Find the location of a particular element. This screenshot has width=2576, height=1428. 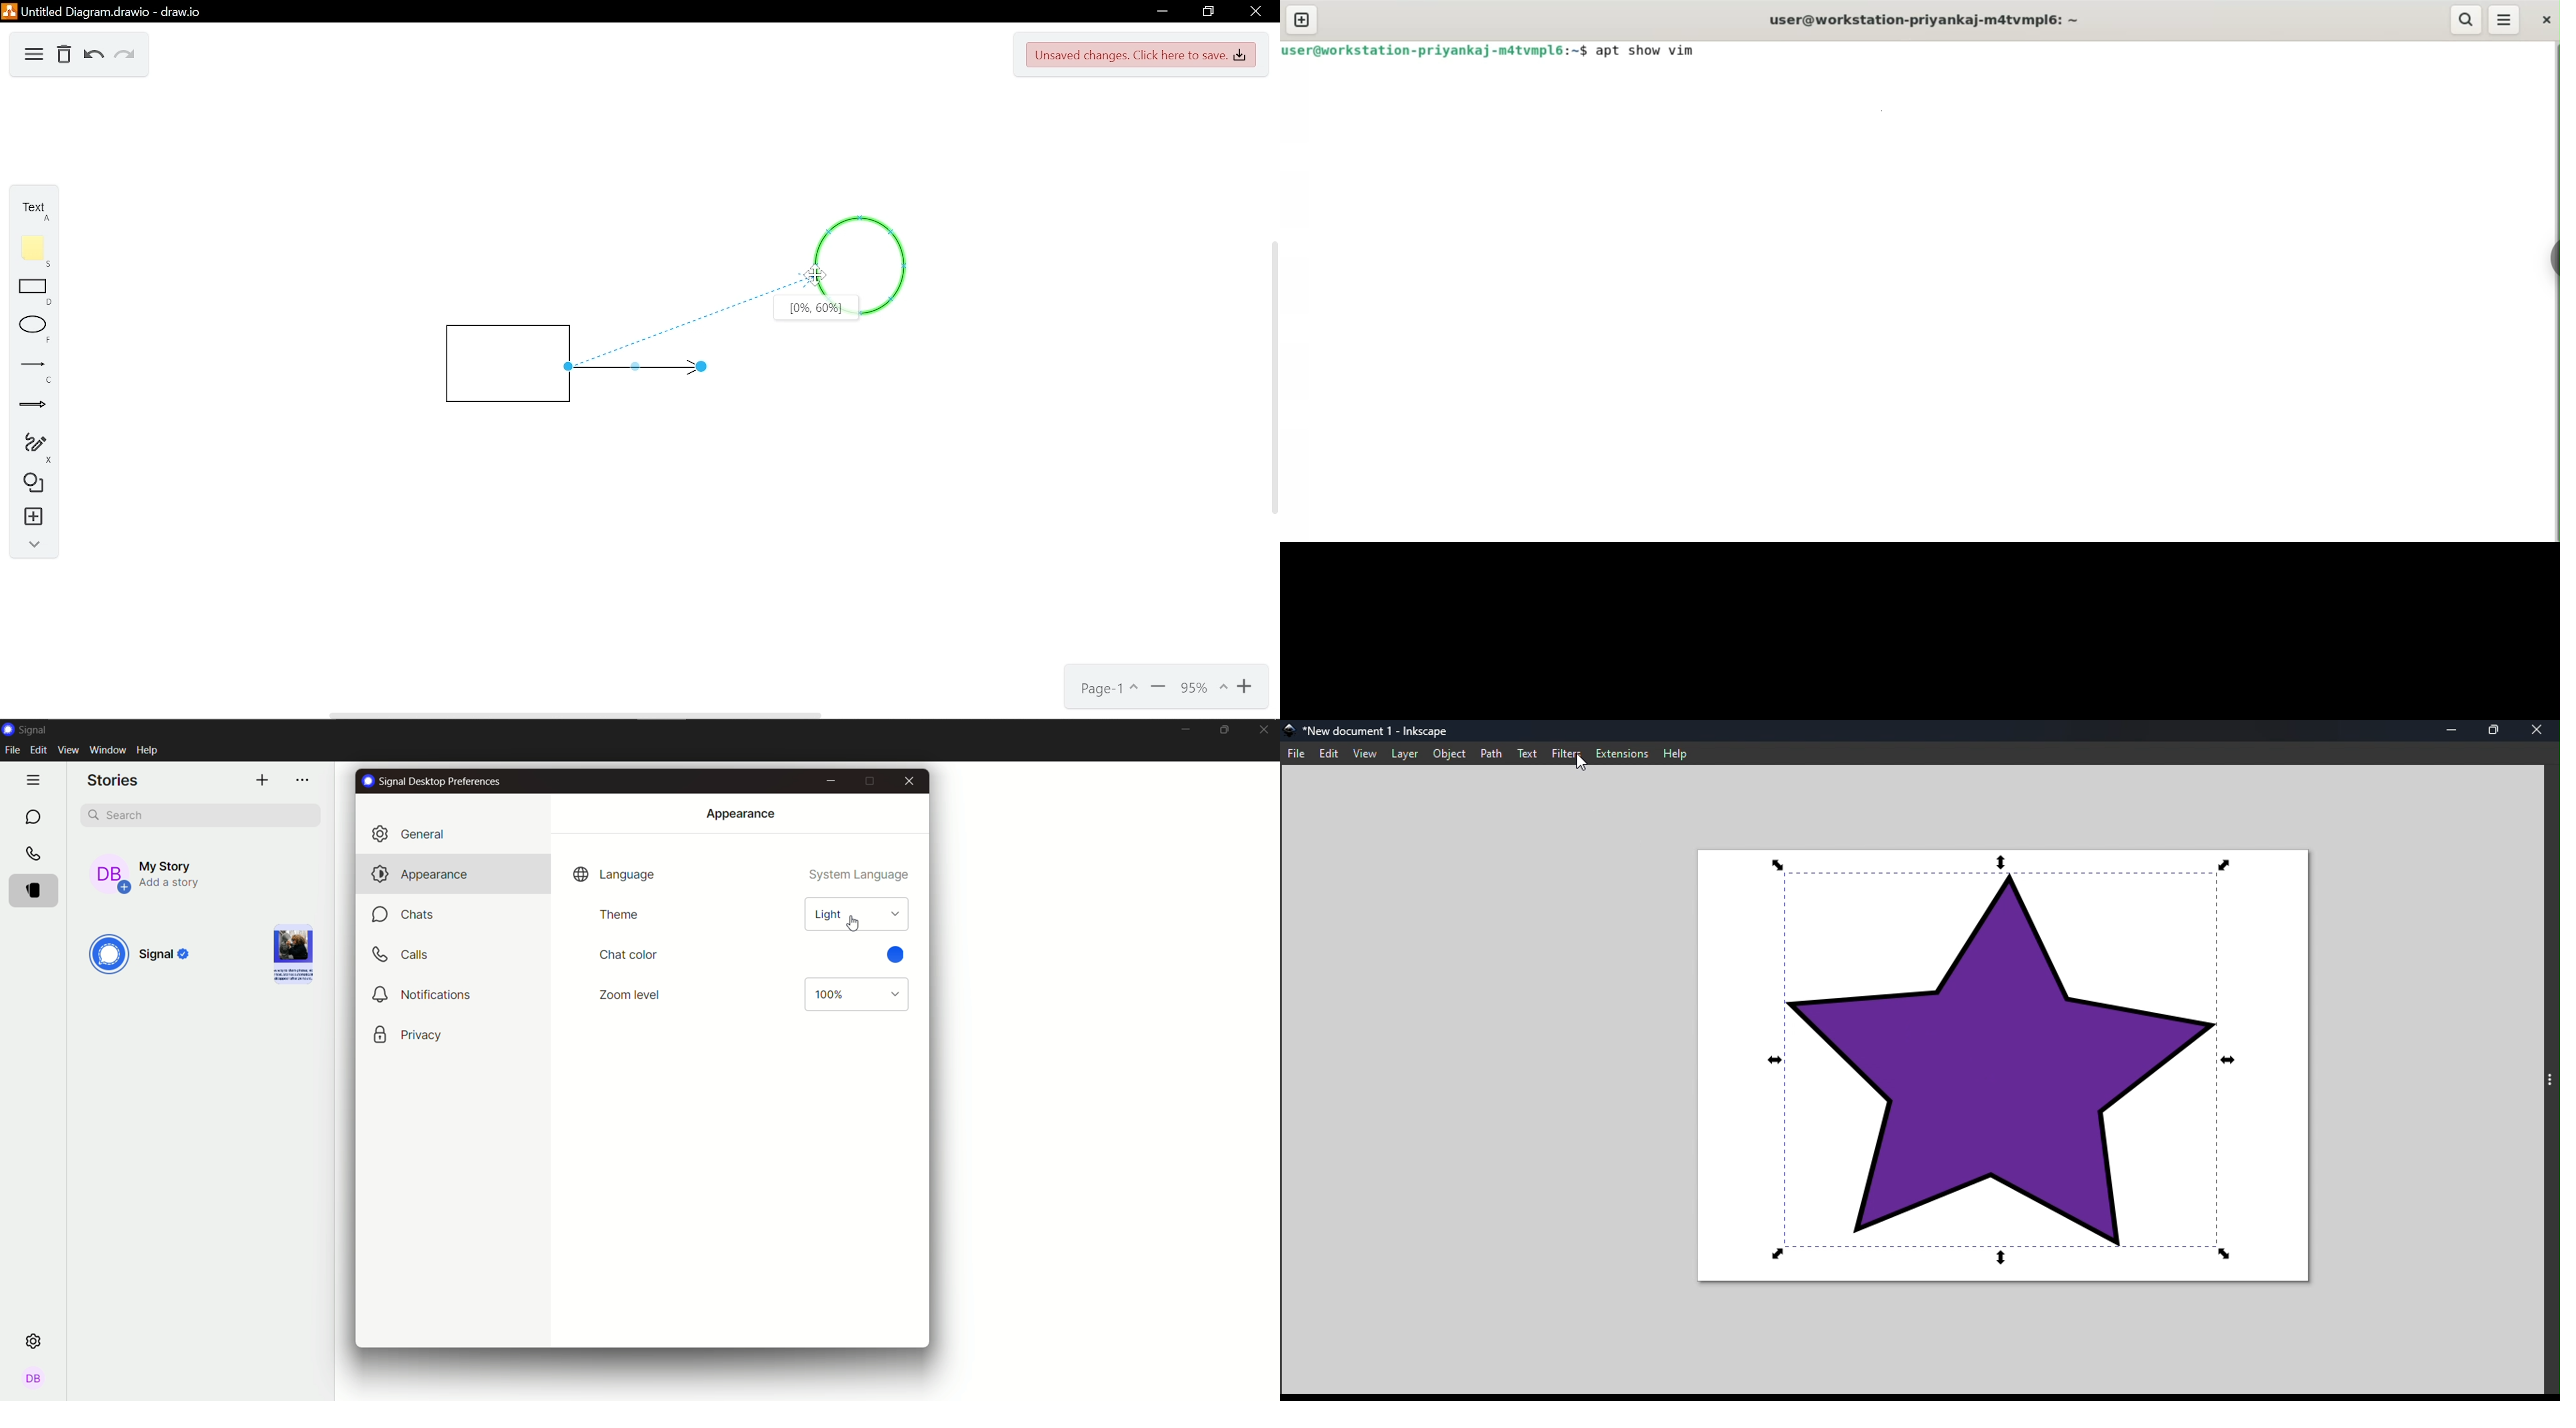

settings is located at coordinates (36, 1341).